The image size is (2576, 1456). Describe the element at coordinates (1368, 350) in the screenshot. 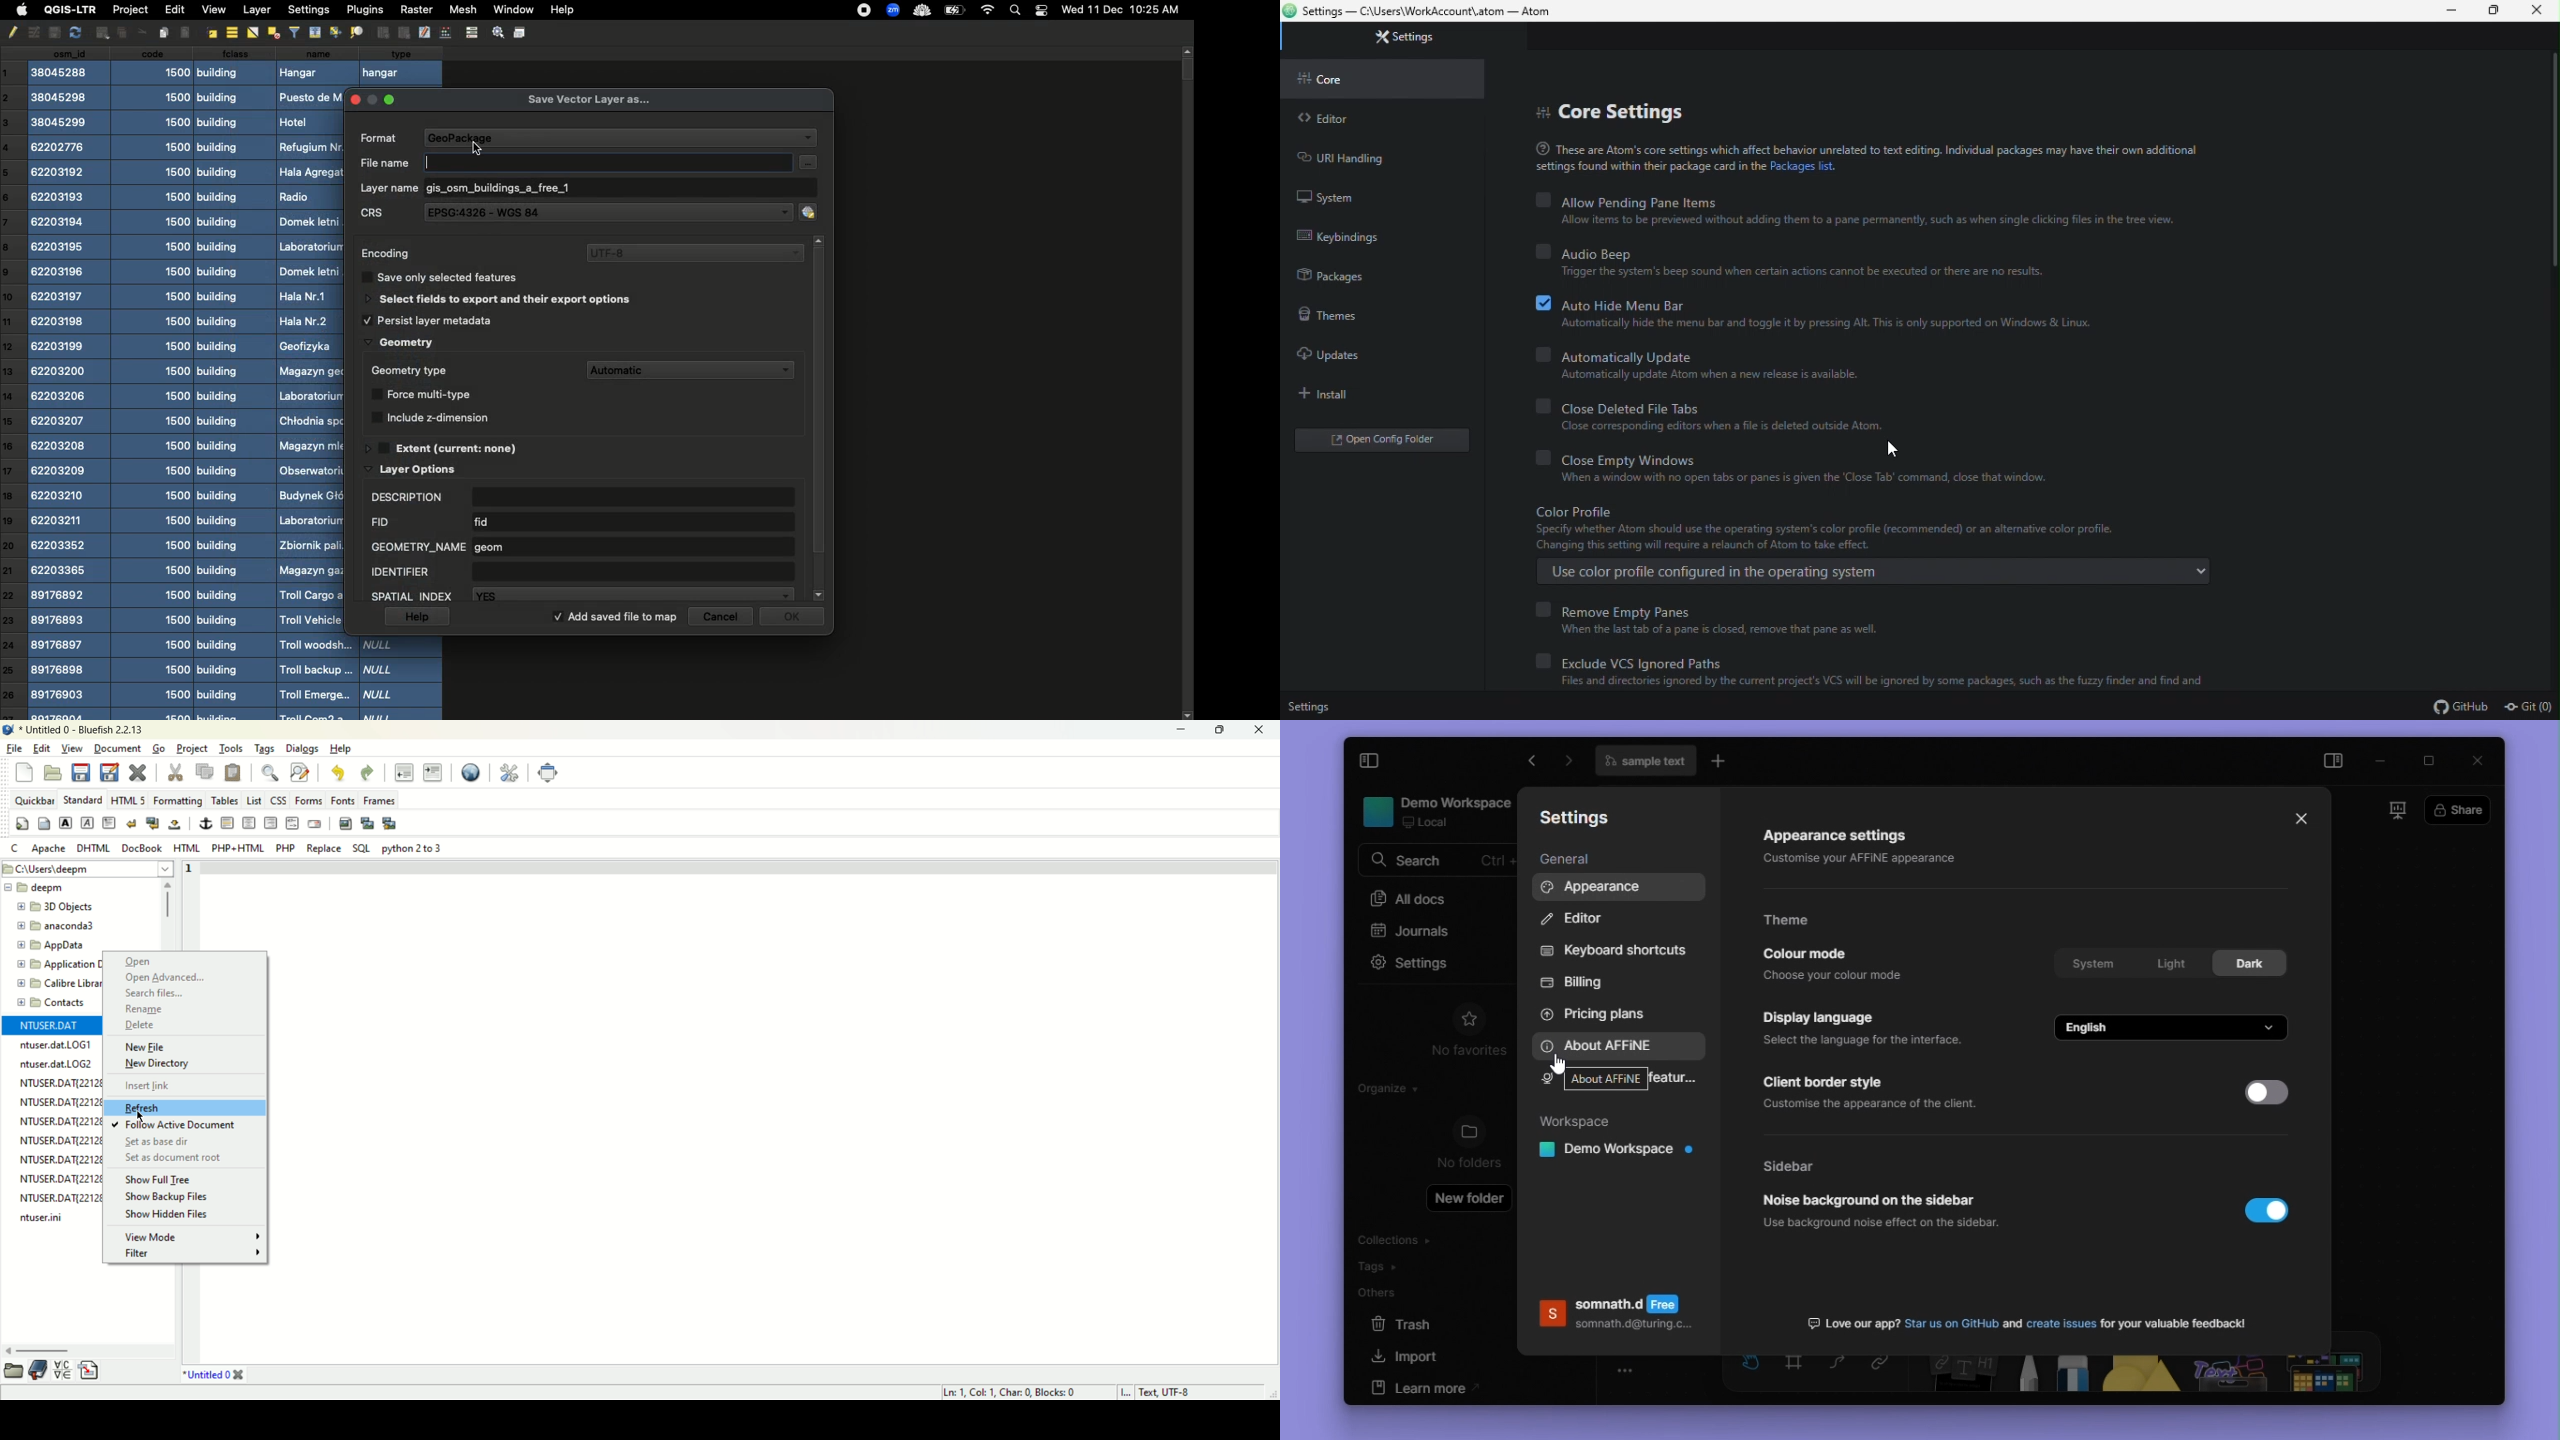

I see `updates` at that location.